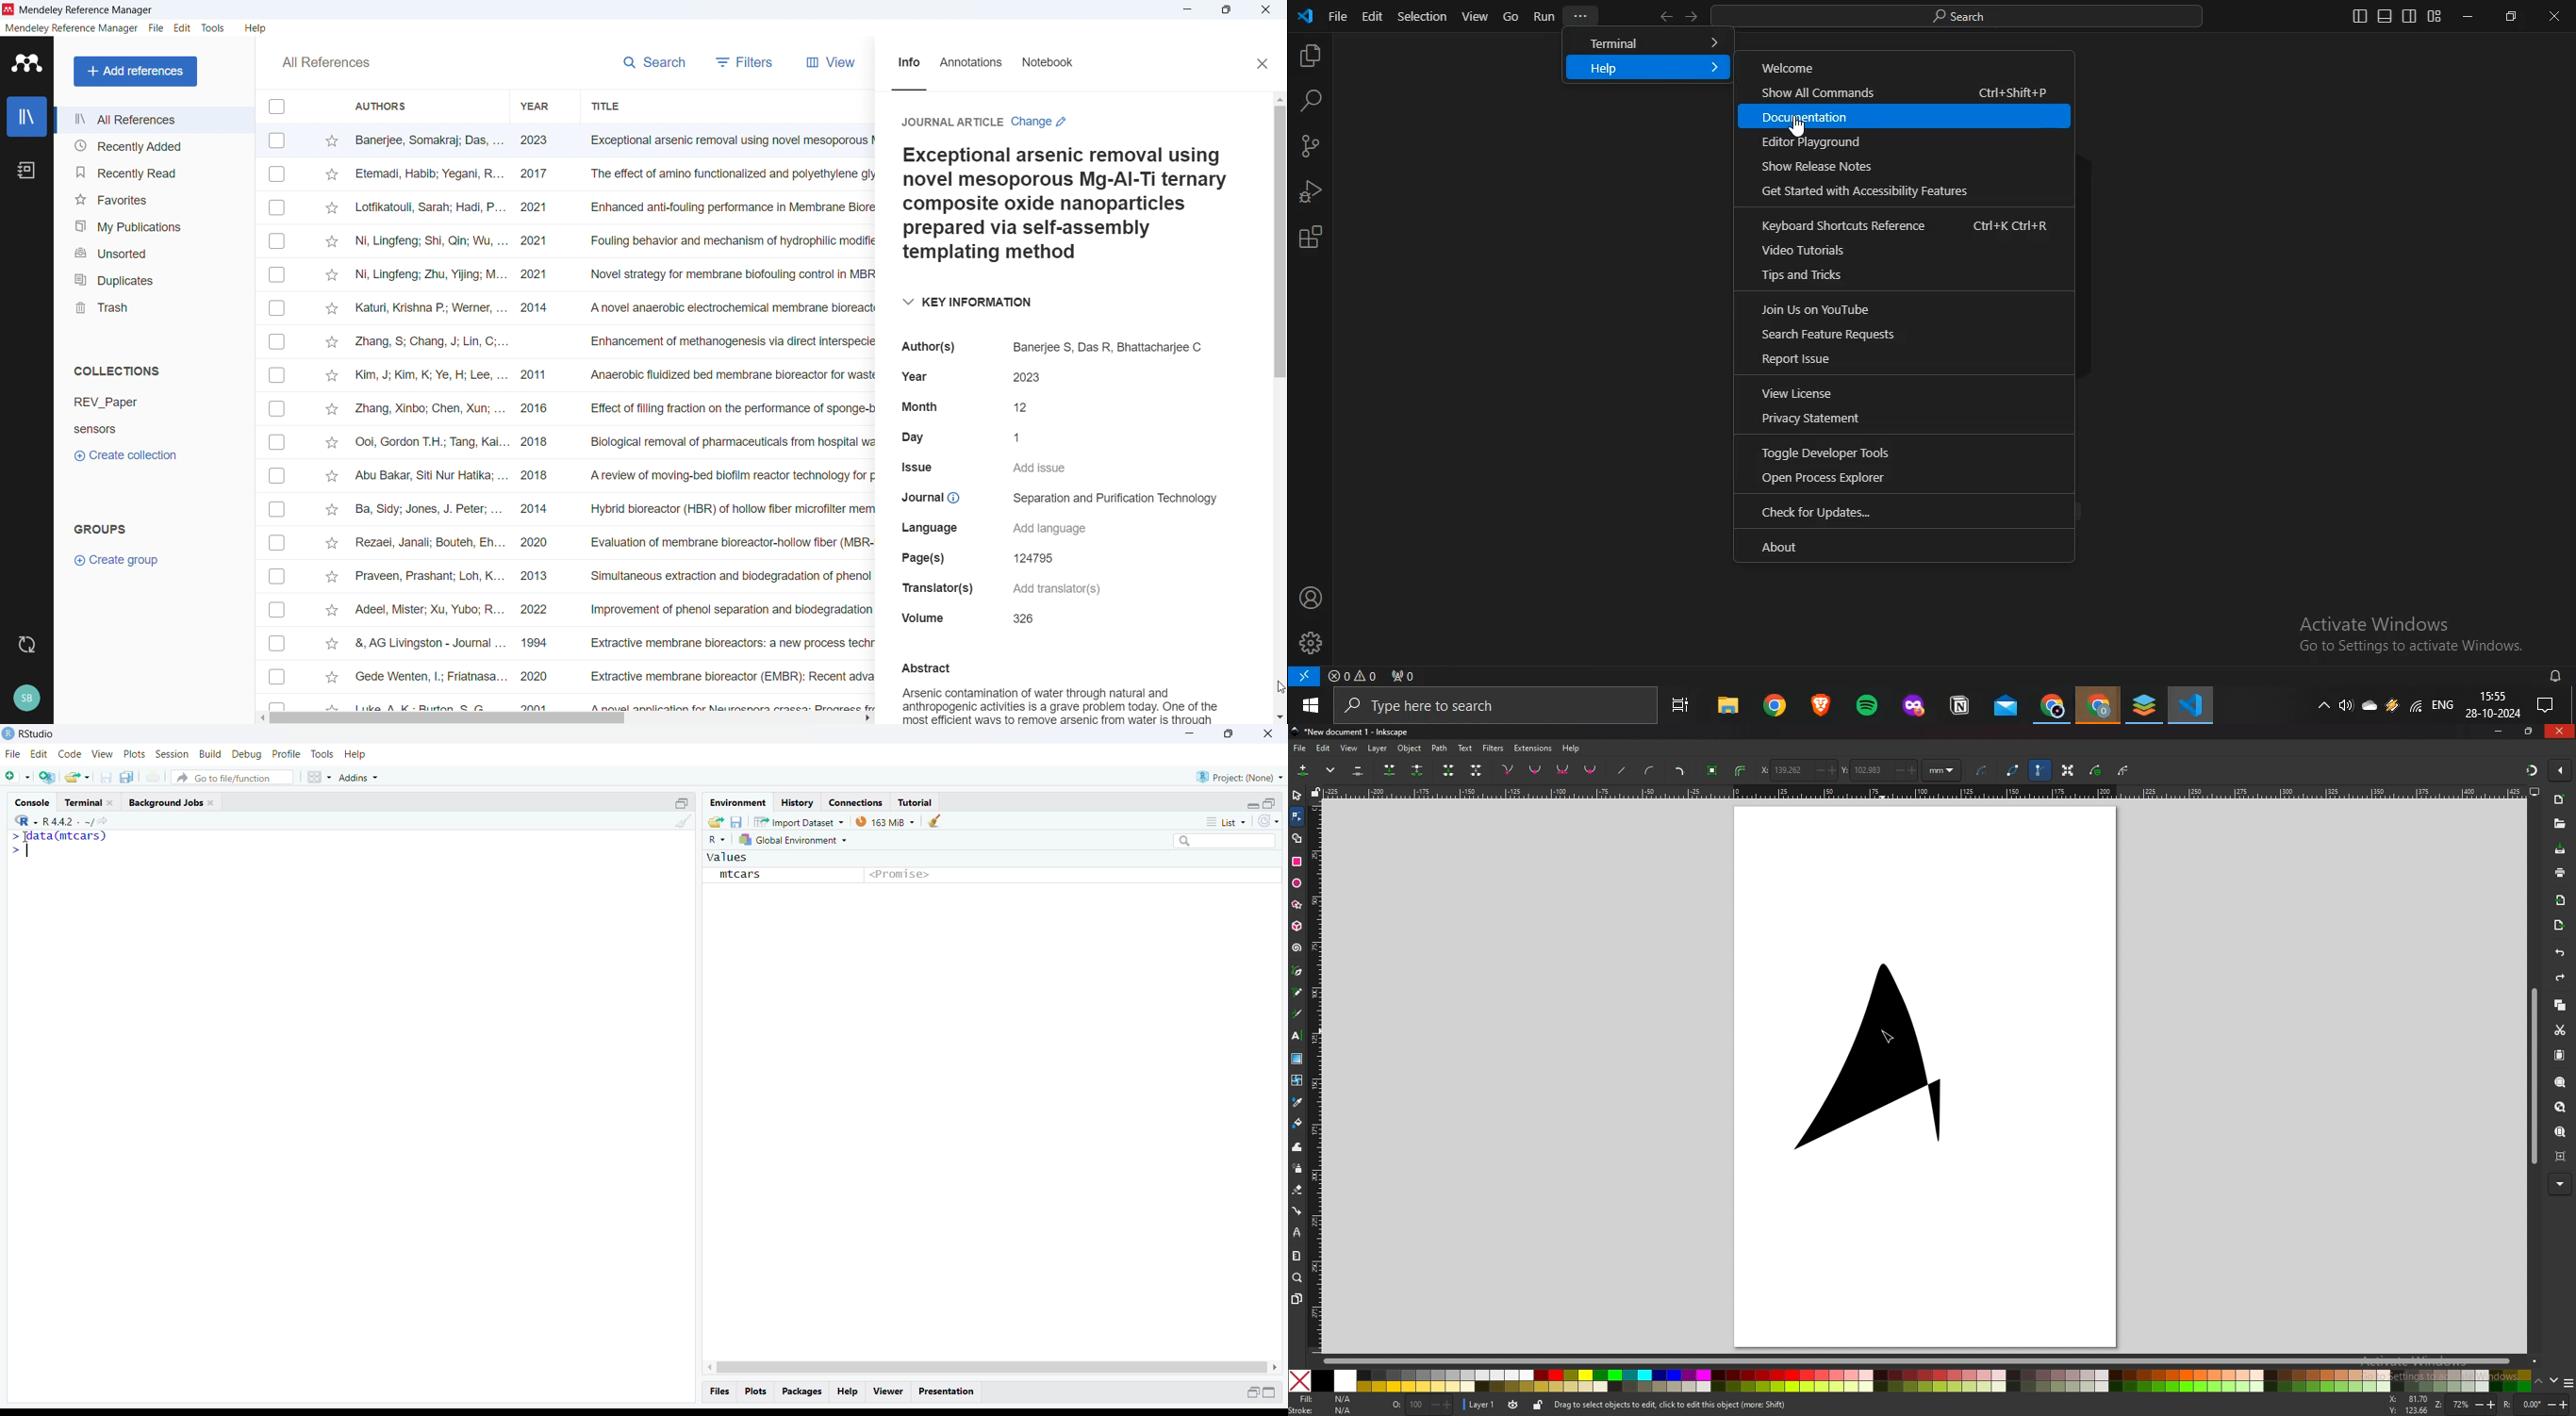  I want to click on session, so click(172, 754).